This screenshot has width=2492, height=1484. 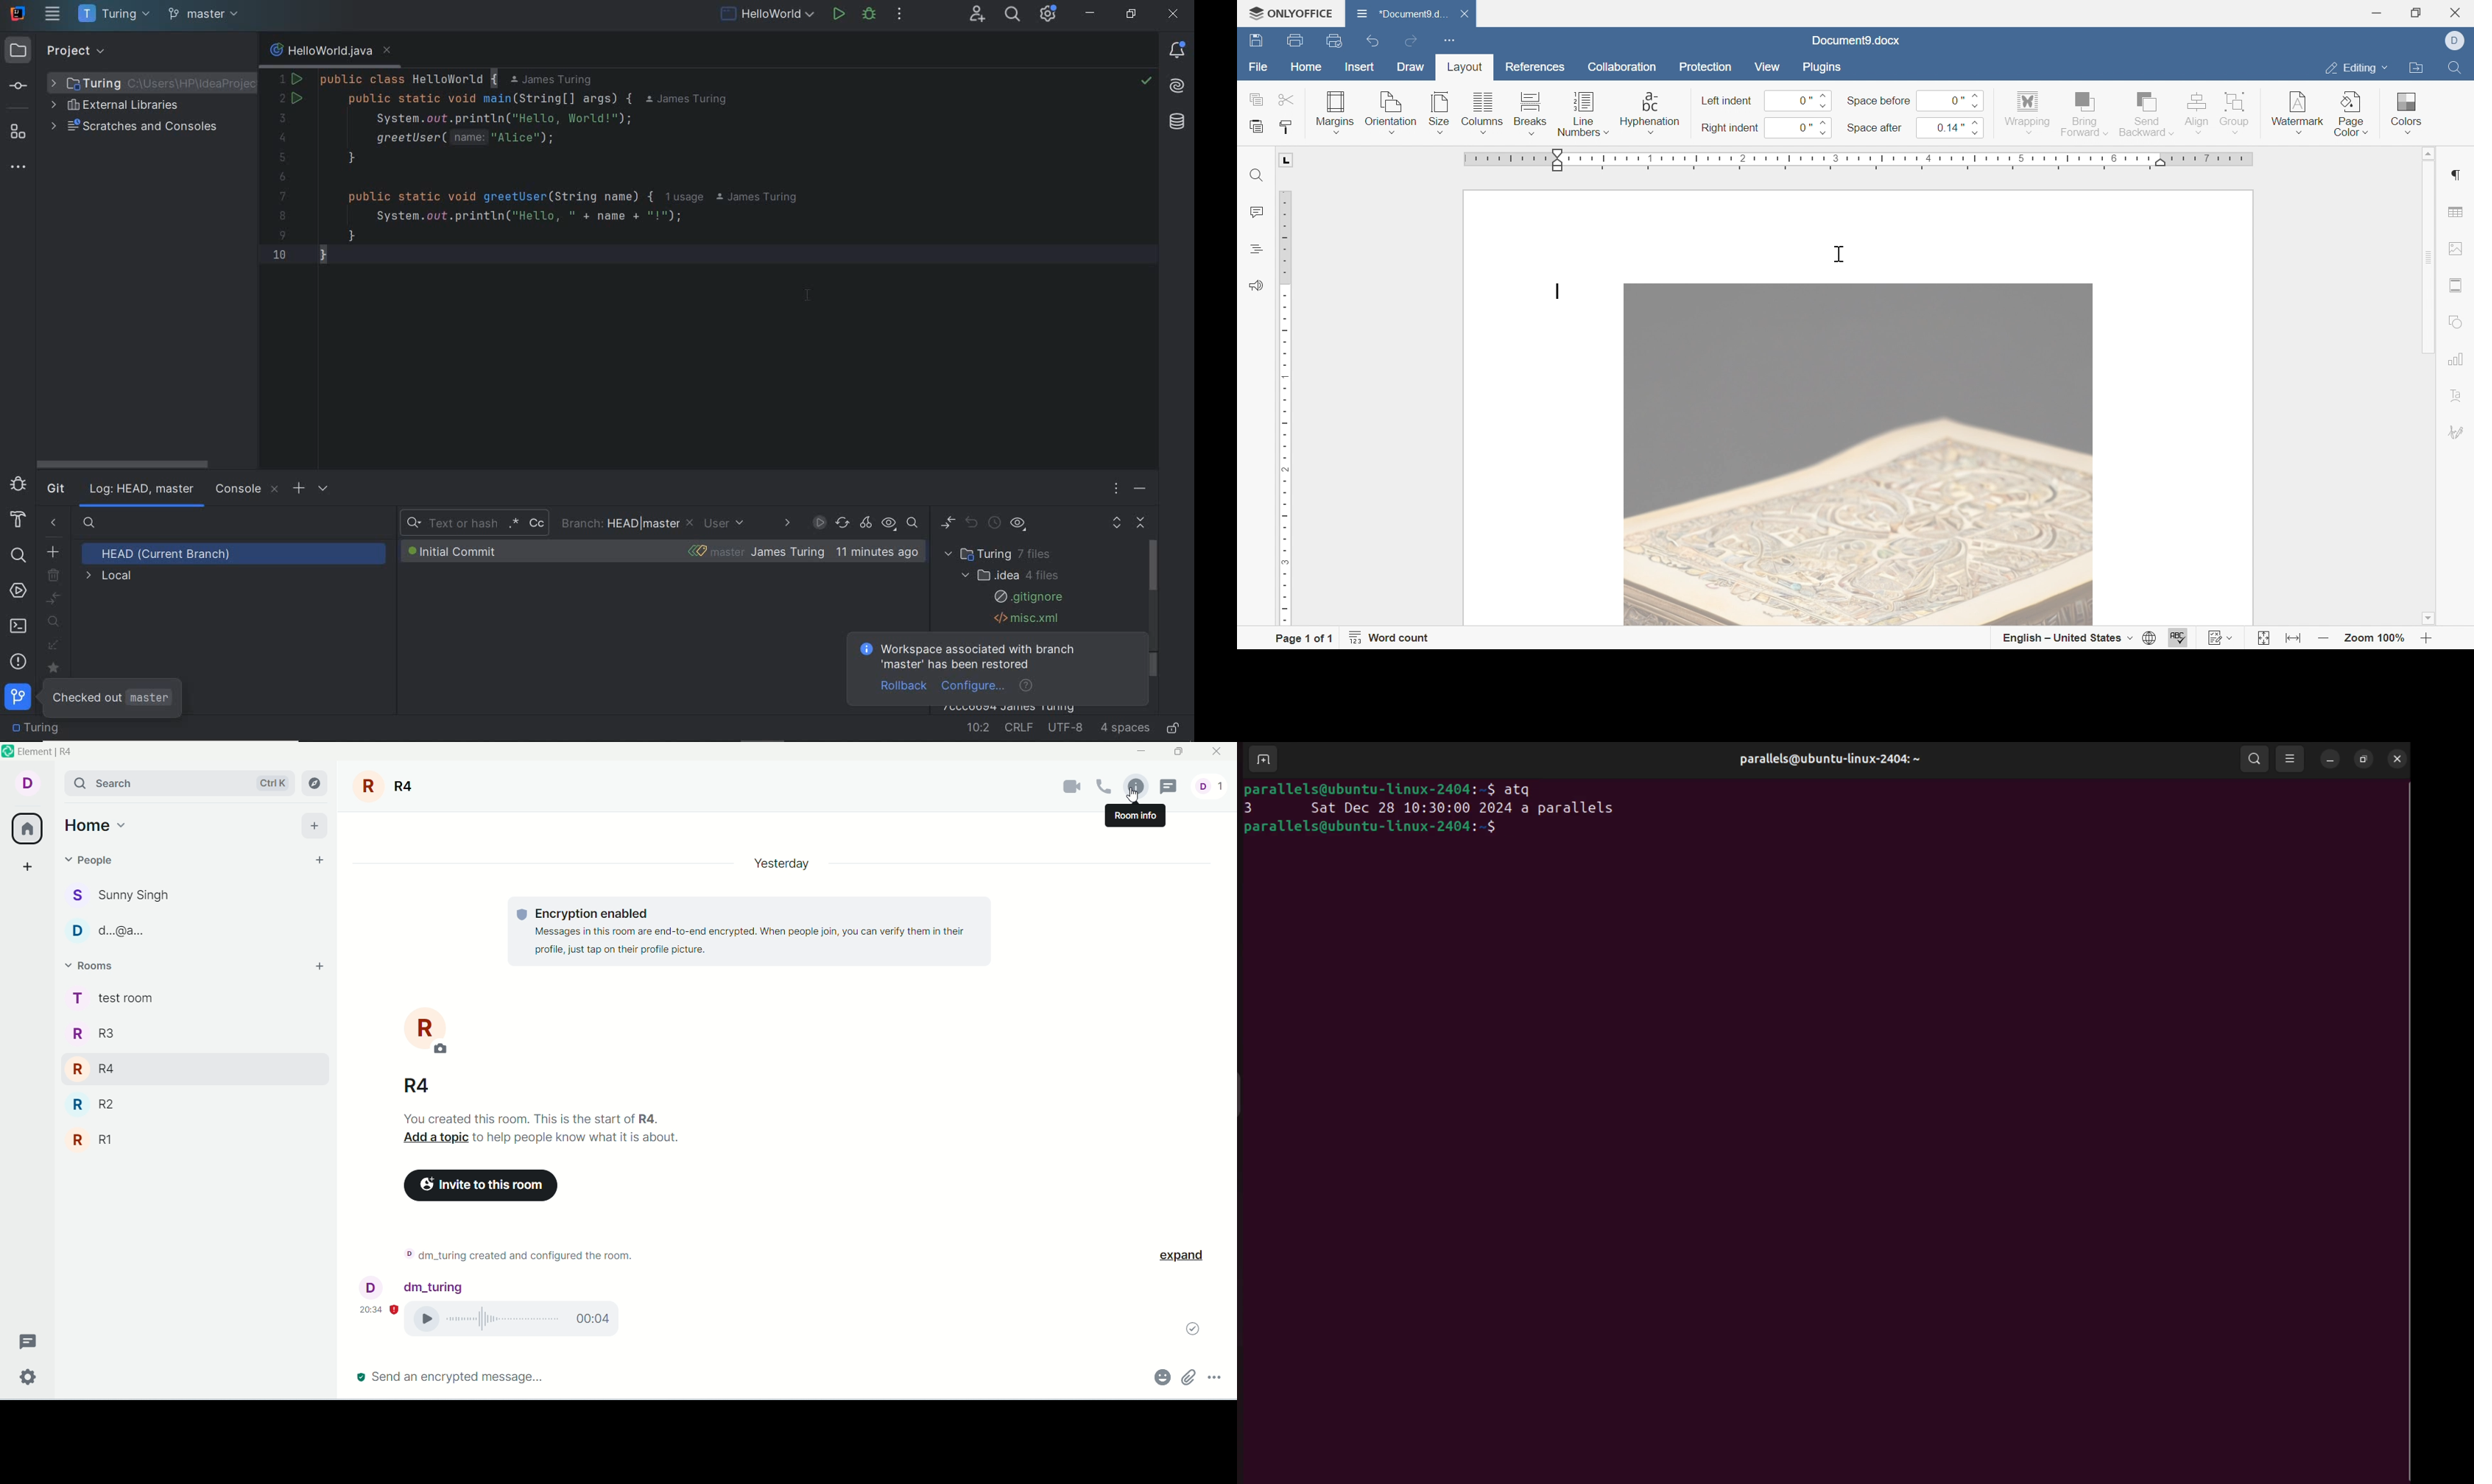 I want to click on find, so click(x=1256, y=176).